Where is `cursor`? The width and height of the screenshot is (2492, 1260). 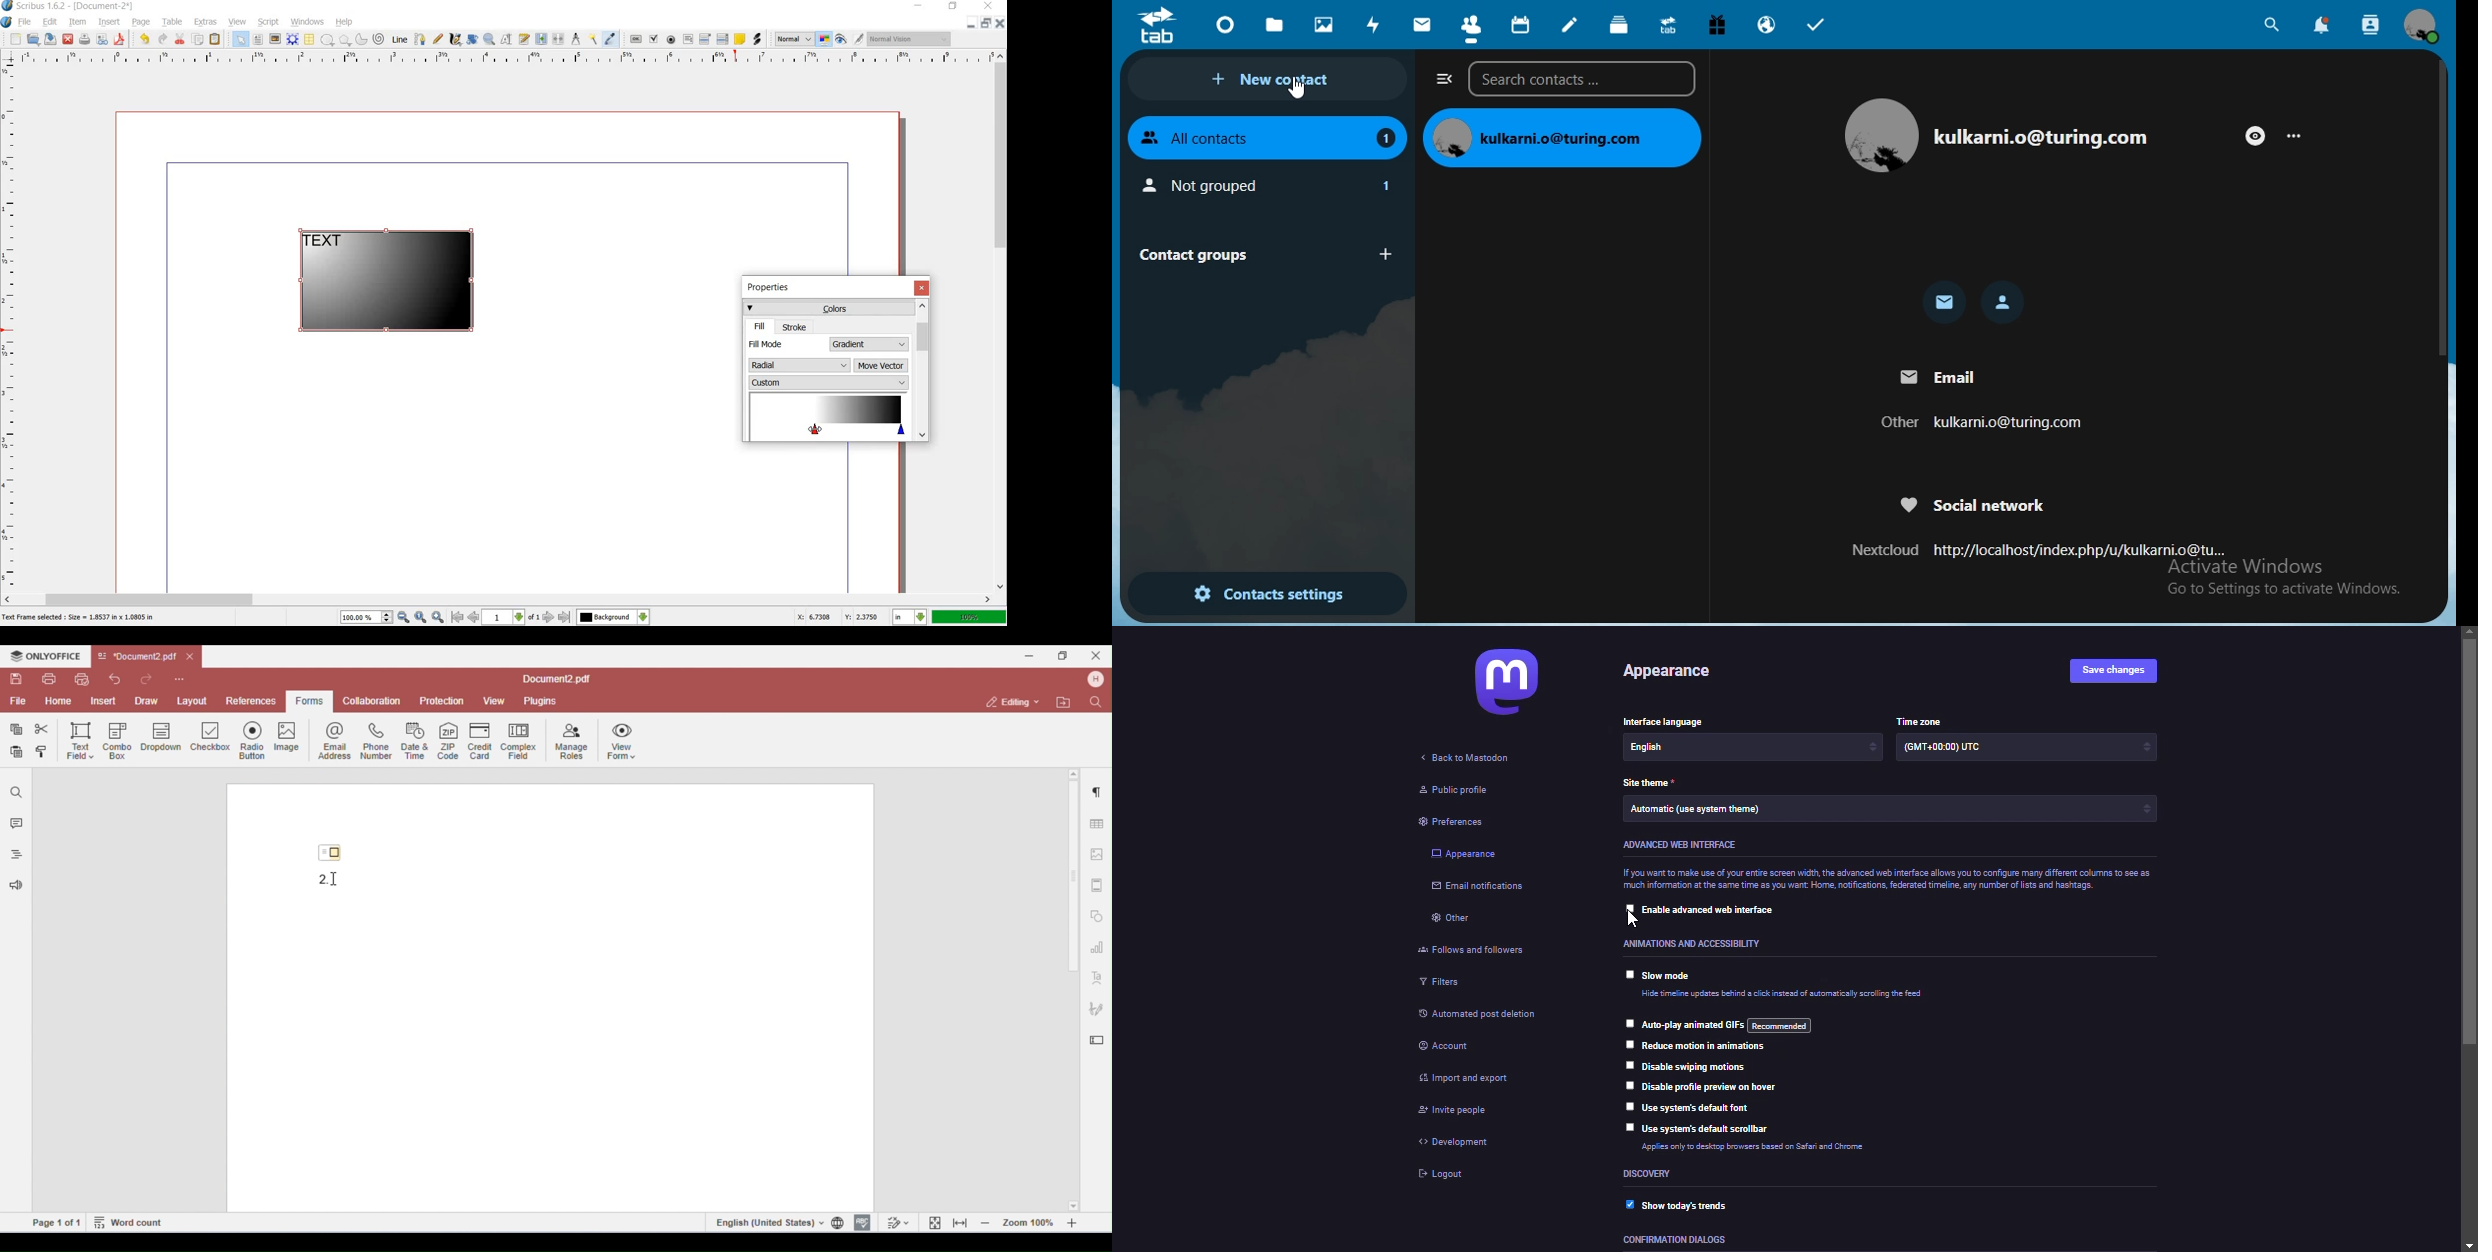 cursor is located at coordinates (1296, 92).